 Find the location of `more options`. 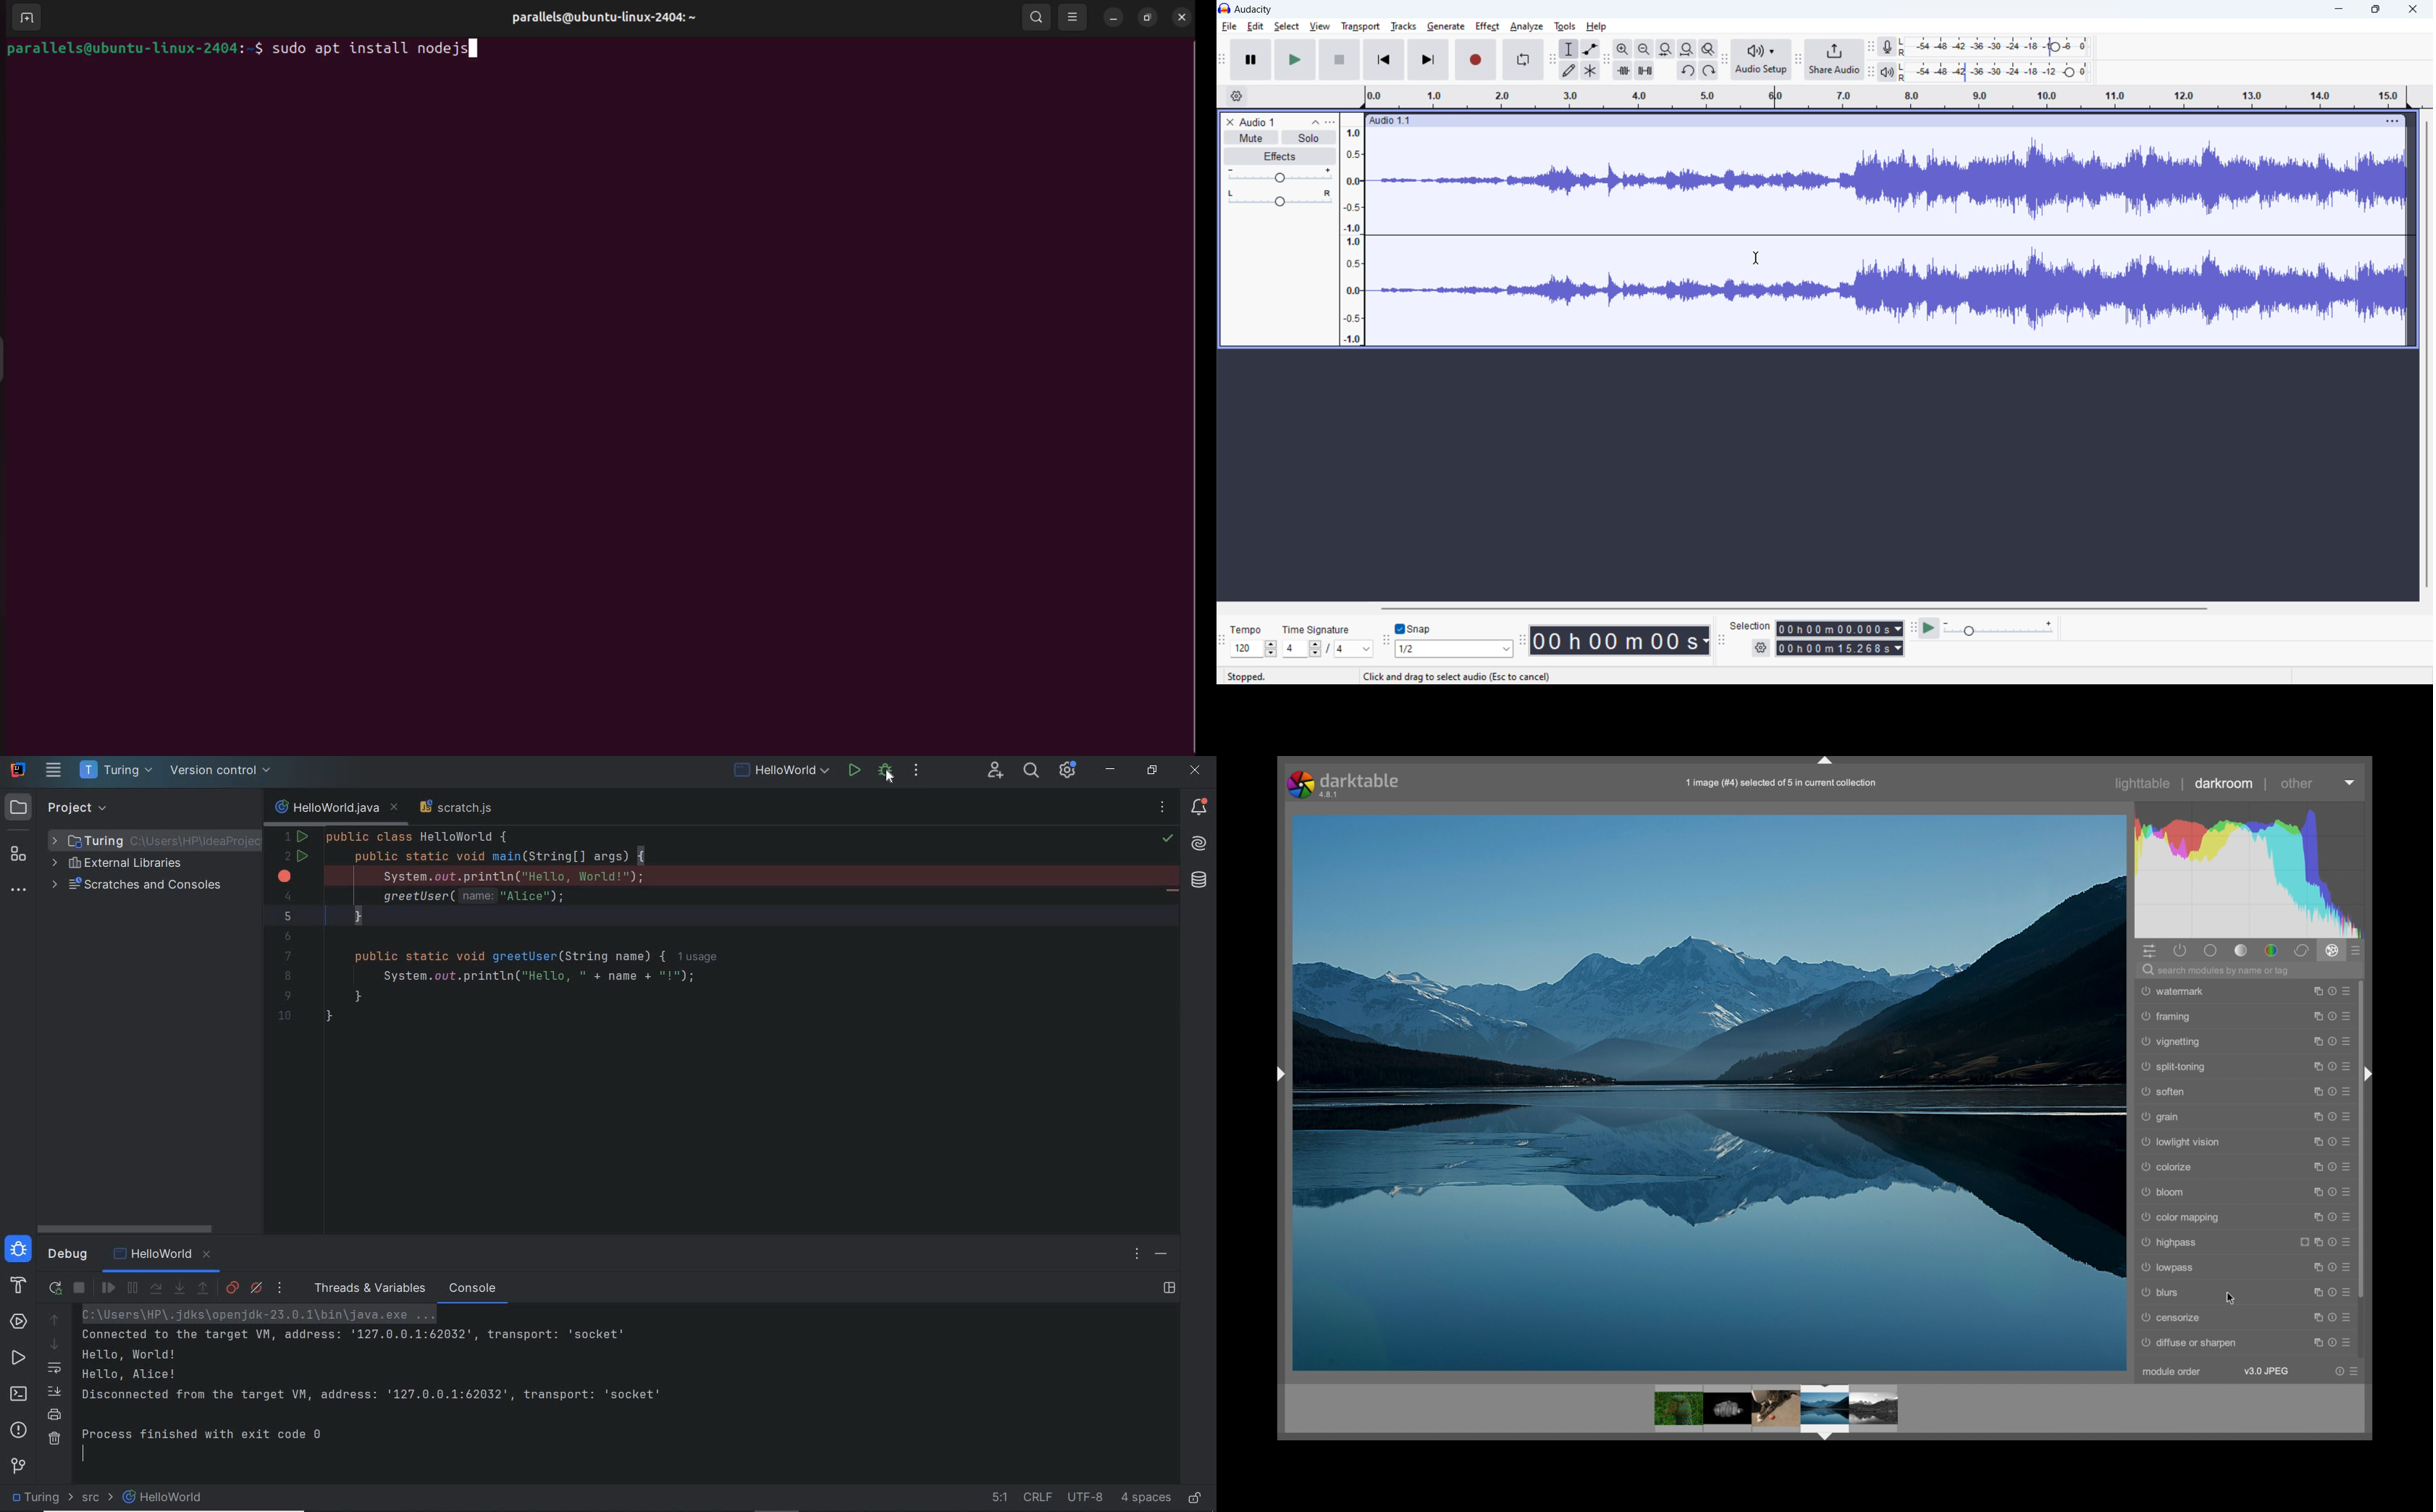

more options is located at coordinates (2348, 1016).